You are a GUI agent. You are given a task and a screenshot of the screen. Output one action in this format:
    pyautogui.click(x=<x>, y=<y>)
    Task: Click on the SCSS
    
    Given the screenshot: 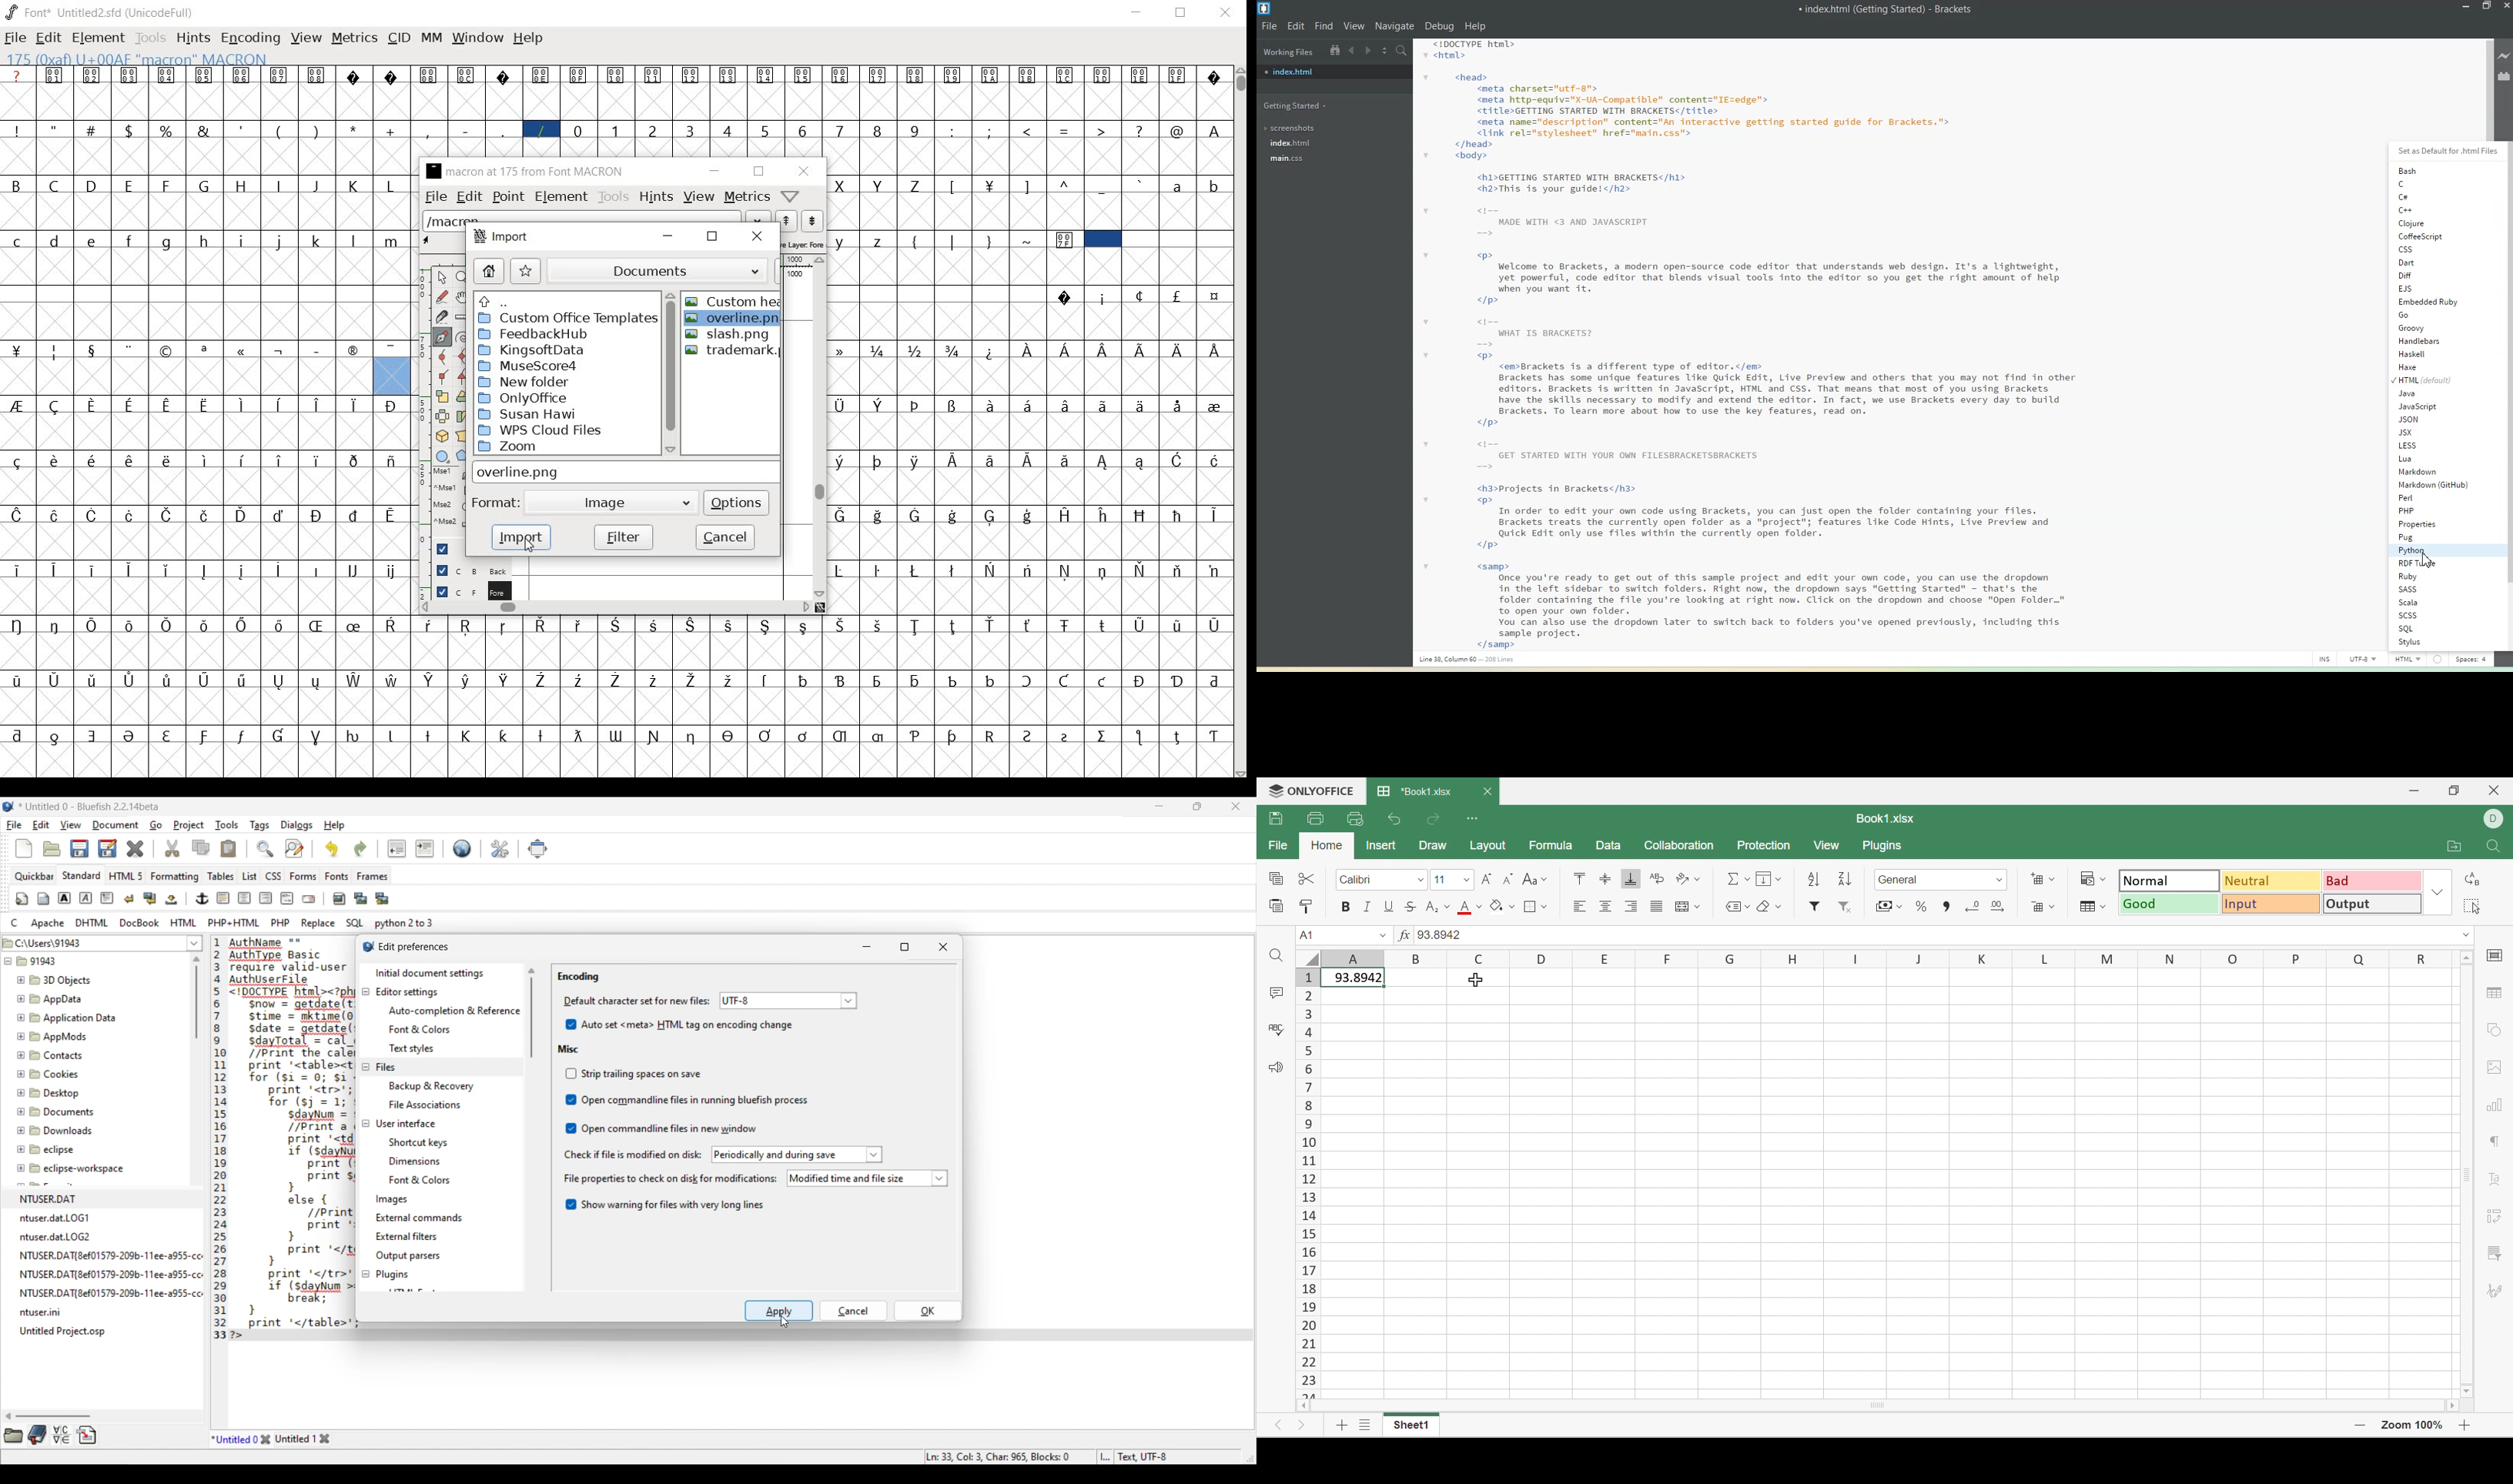 What is the action you would take?
    pyautogui.click(x=2434, y=616)
    